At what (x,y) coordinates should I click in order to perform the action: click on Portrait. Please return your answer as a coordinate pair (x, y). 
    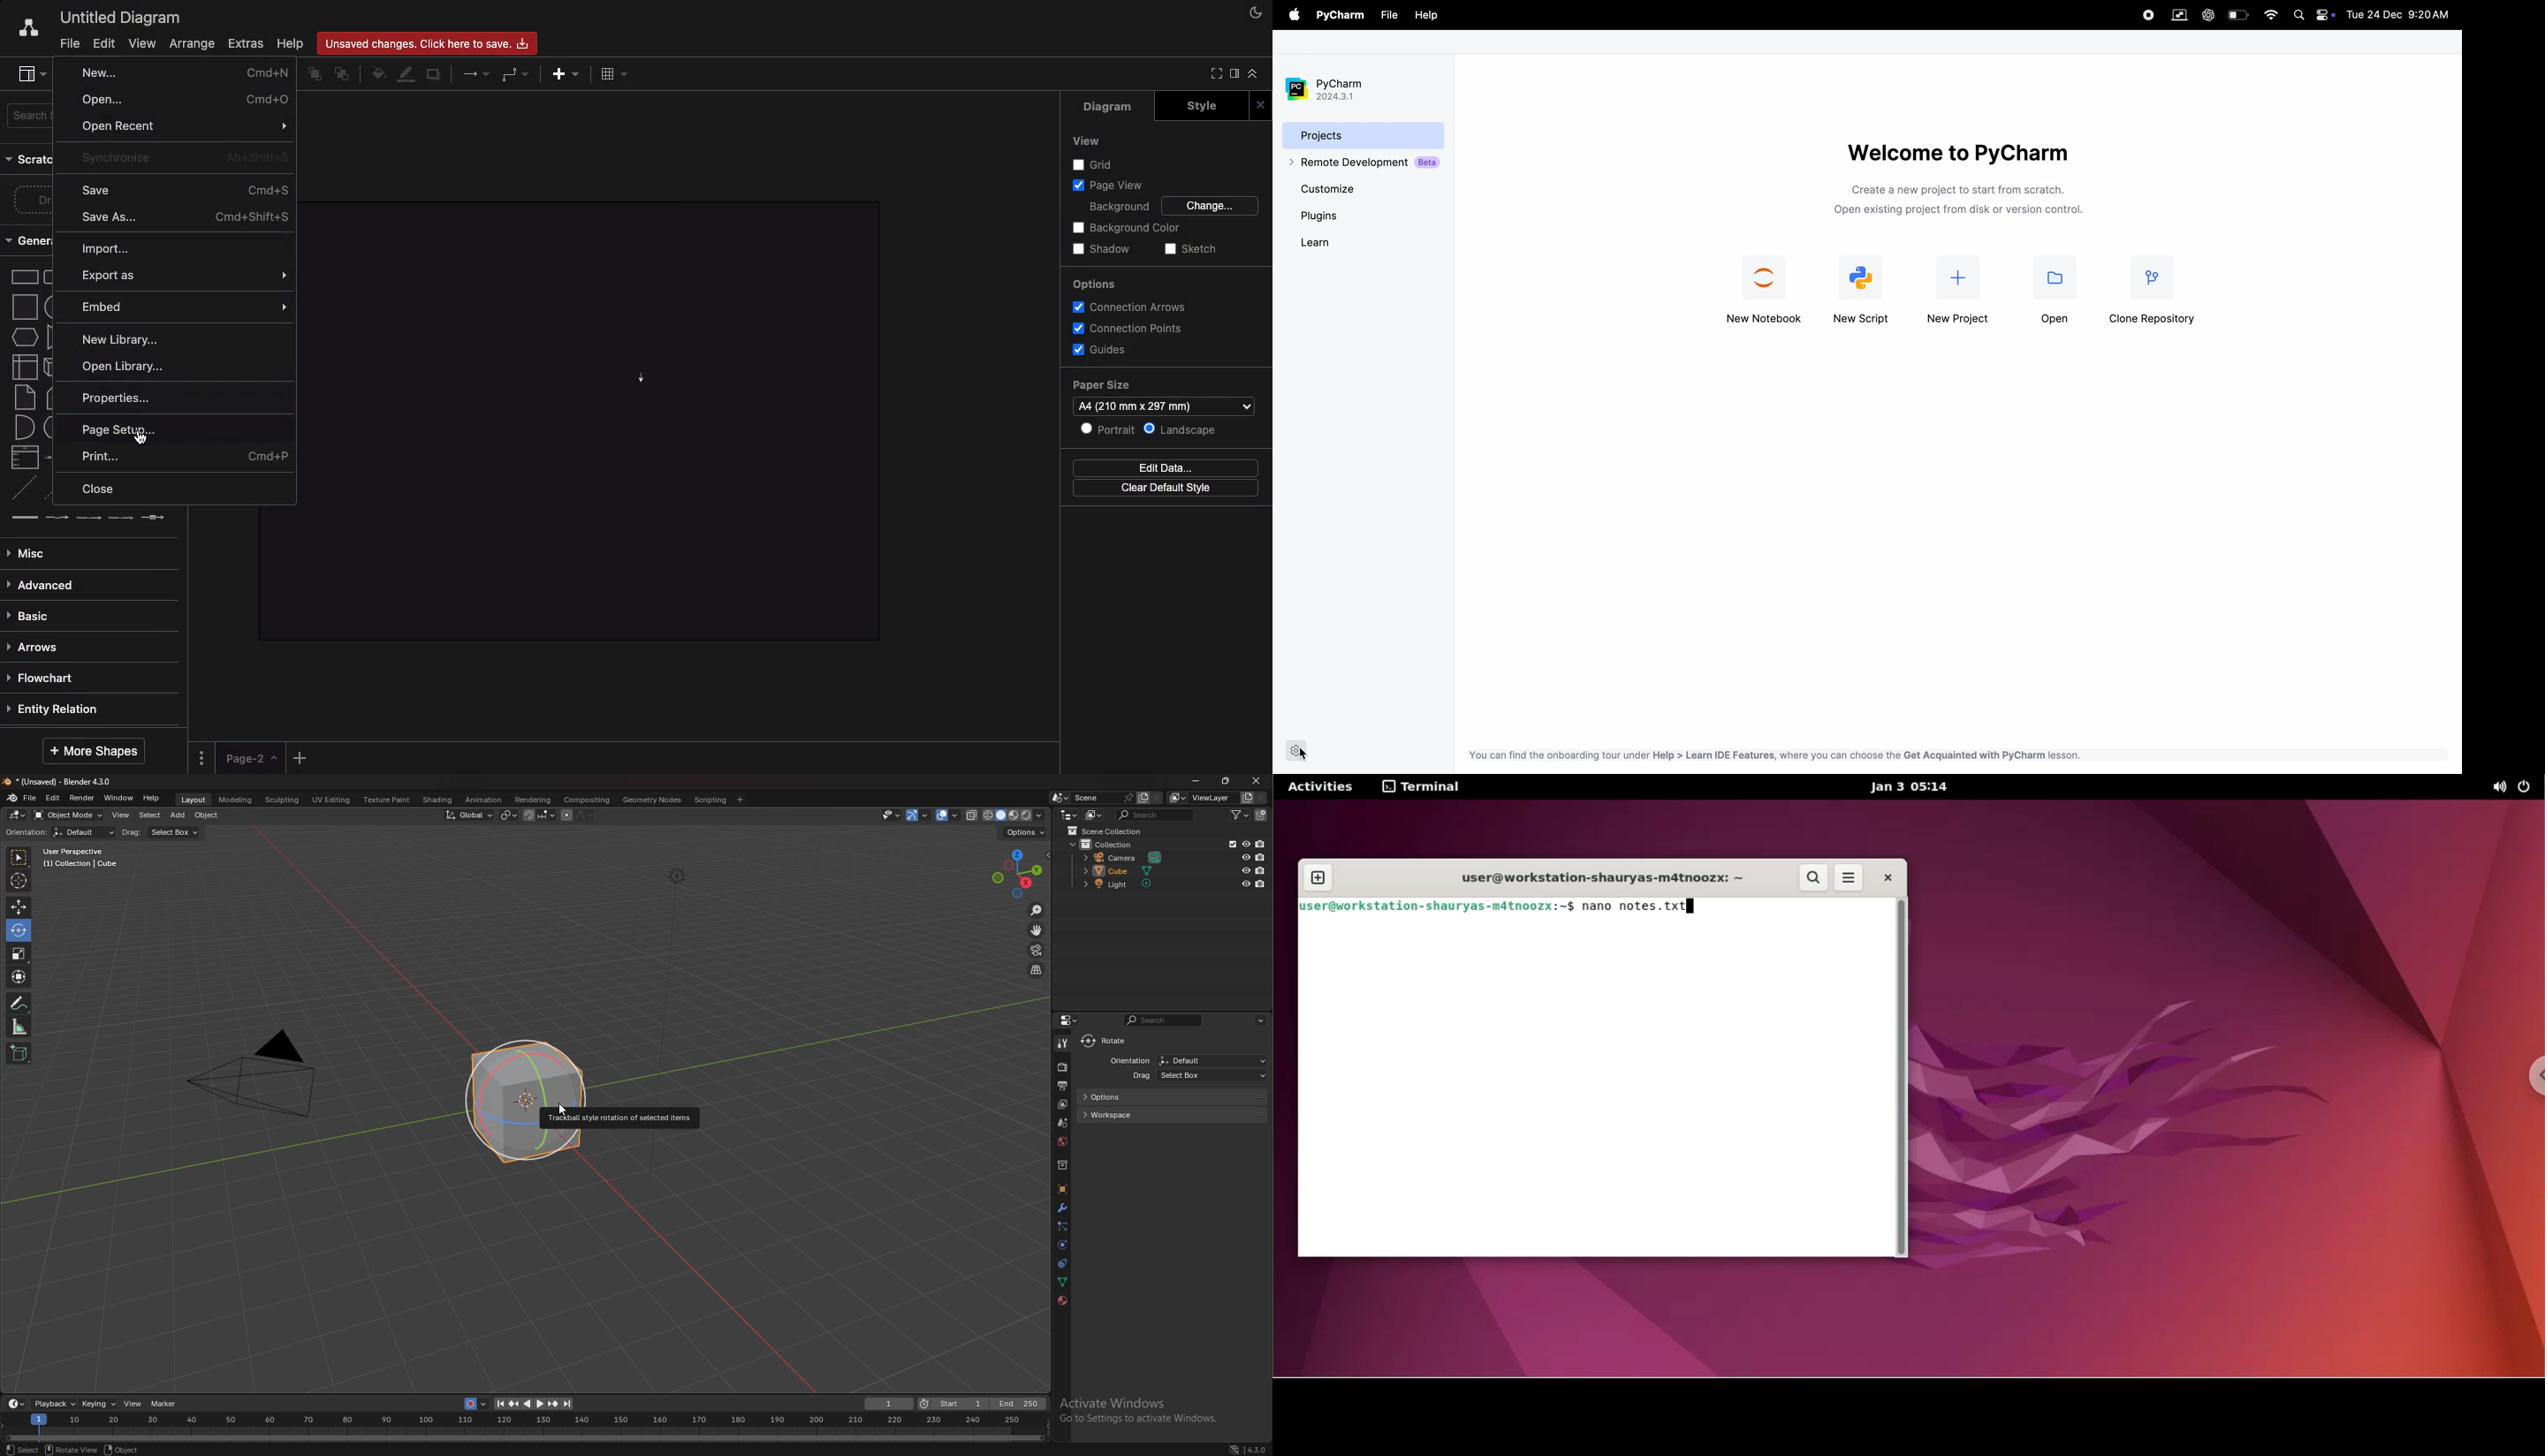
    Looking at the image, I should click on (1106, 428).